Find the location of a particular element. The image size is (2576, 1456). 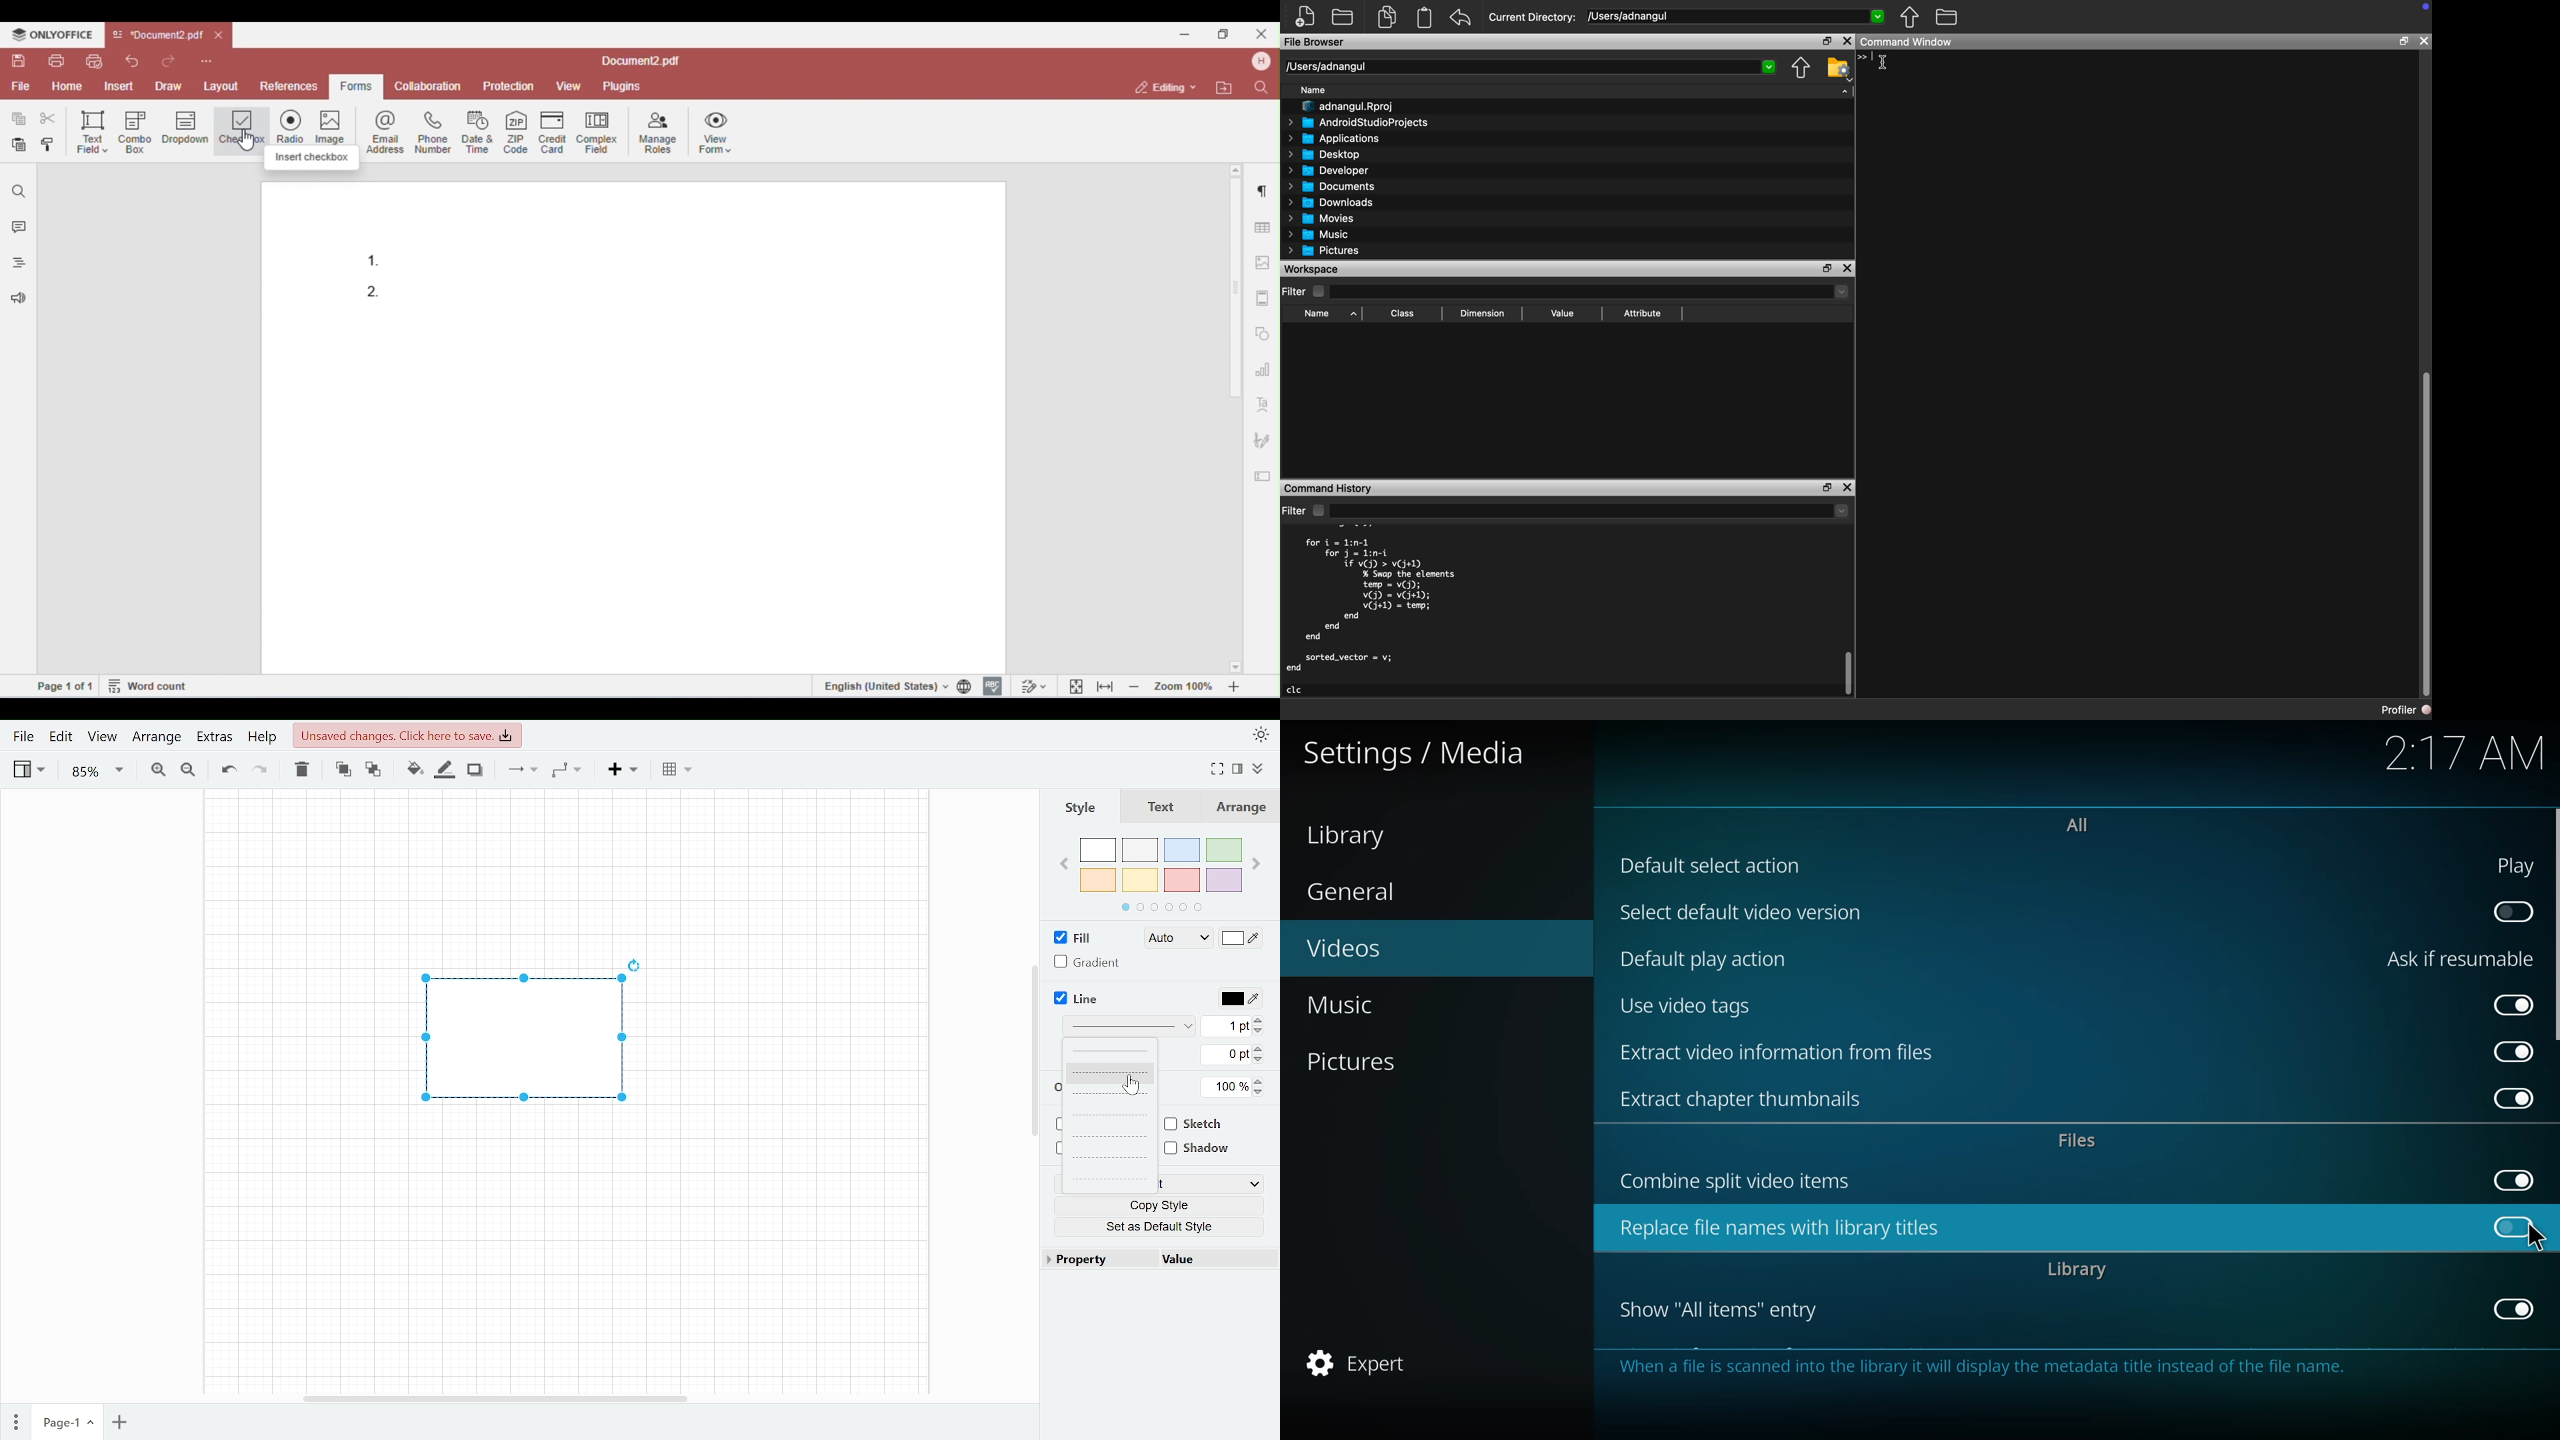

files is located at coordinates (2081, 1141).